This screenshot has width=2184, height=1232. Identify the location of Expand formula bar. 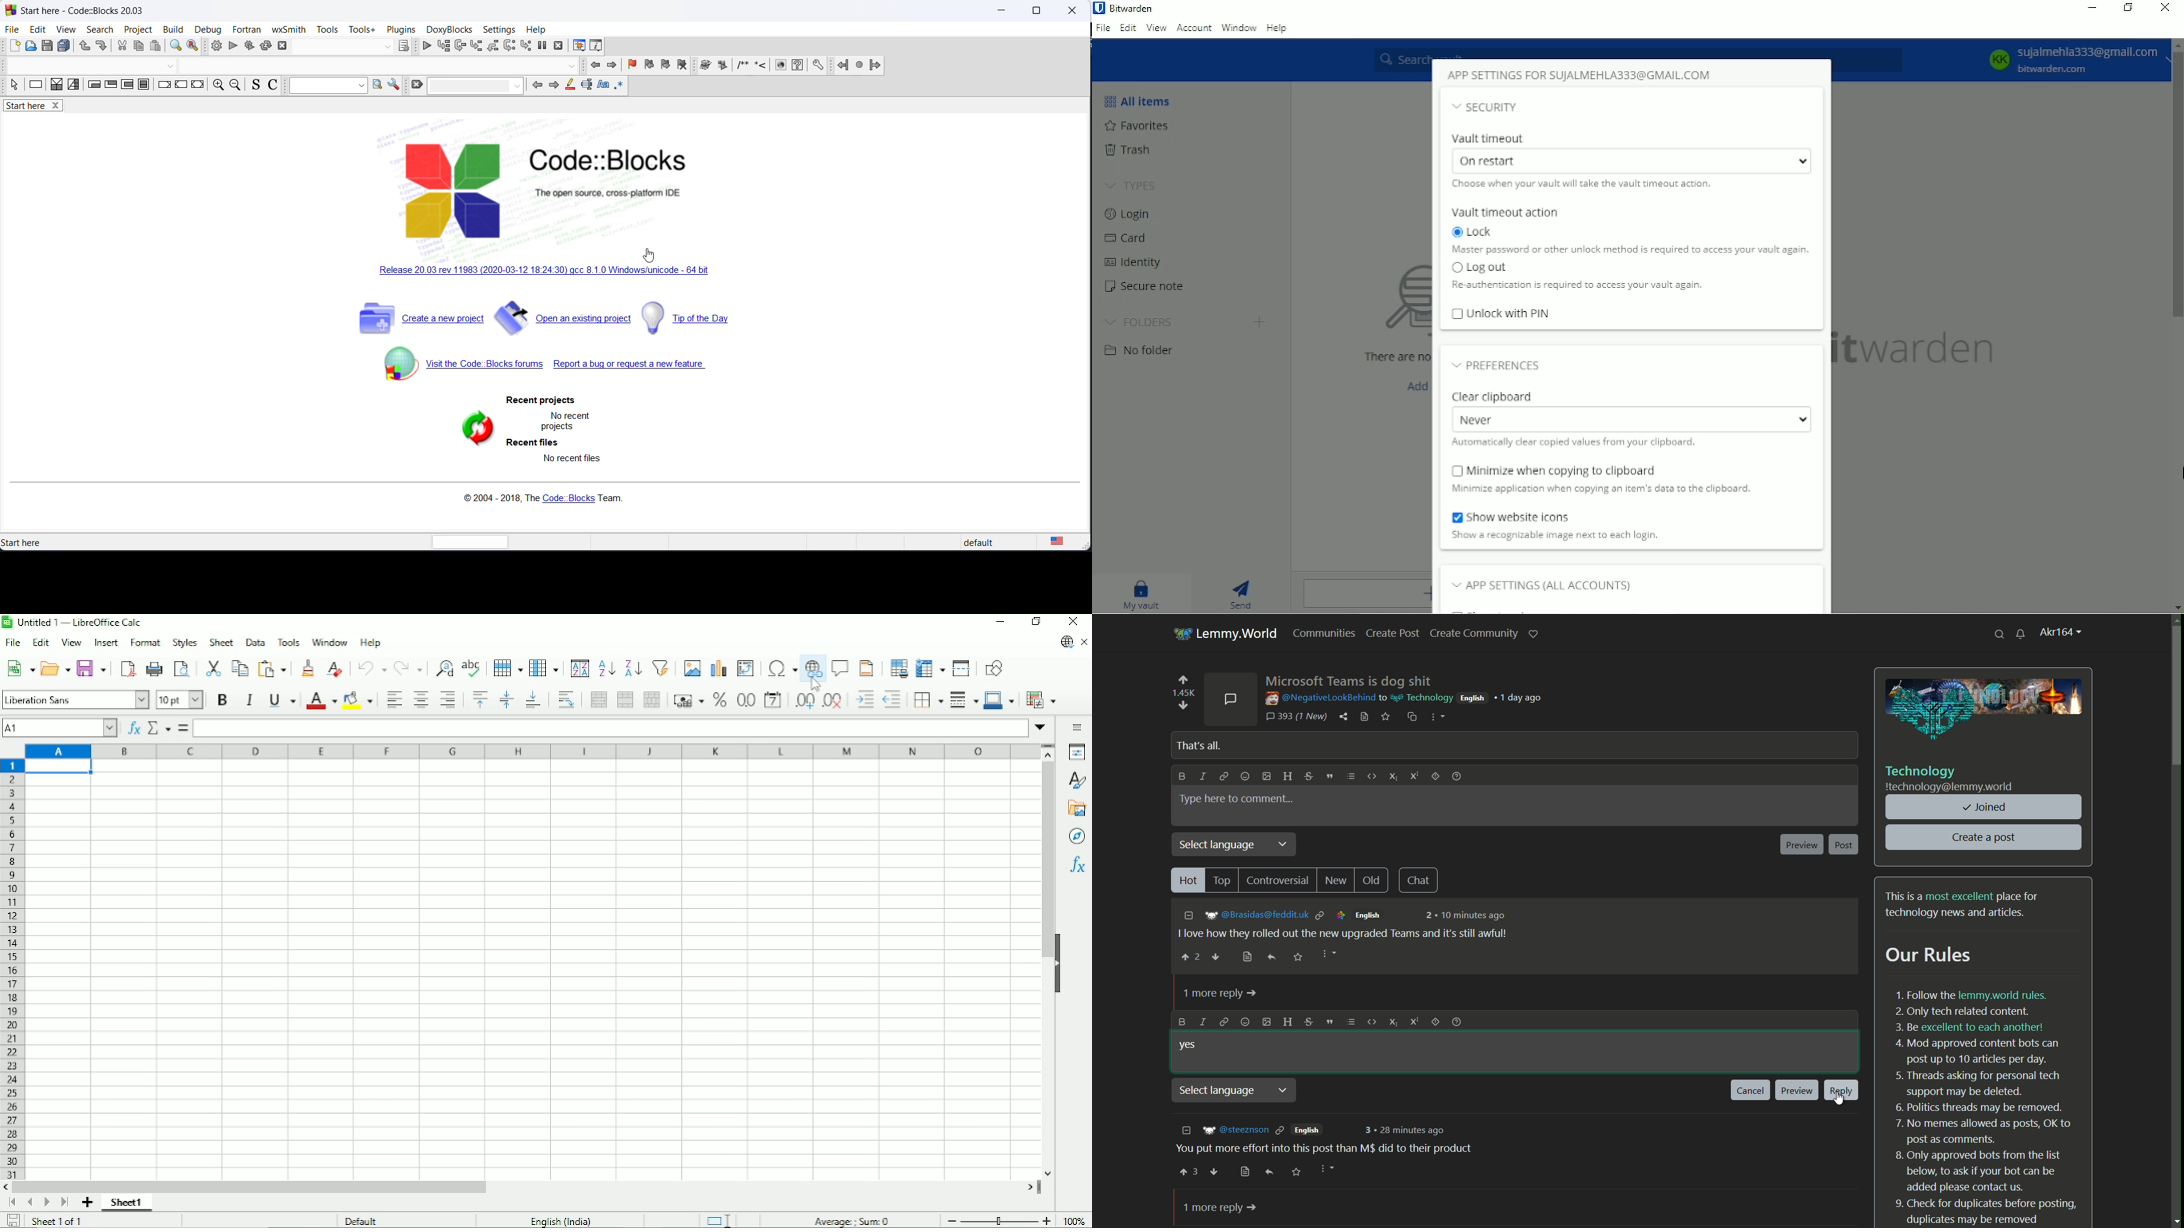
(1041, 728).